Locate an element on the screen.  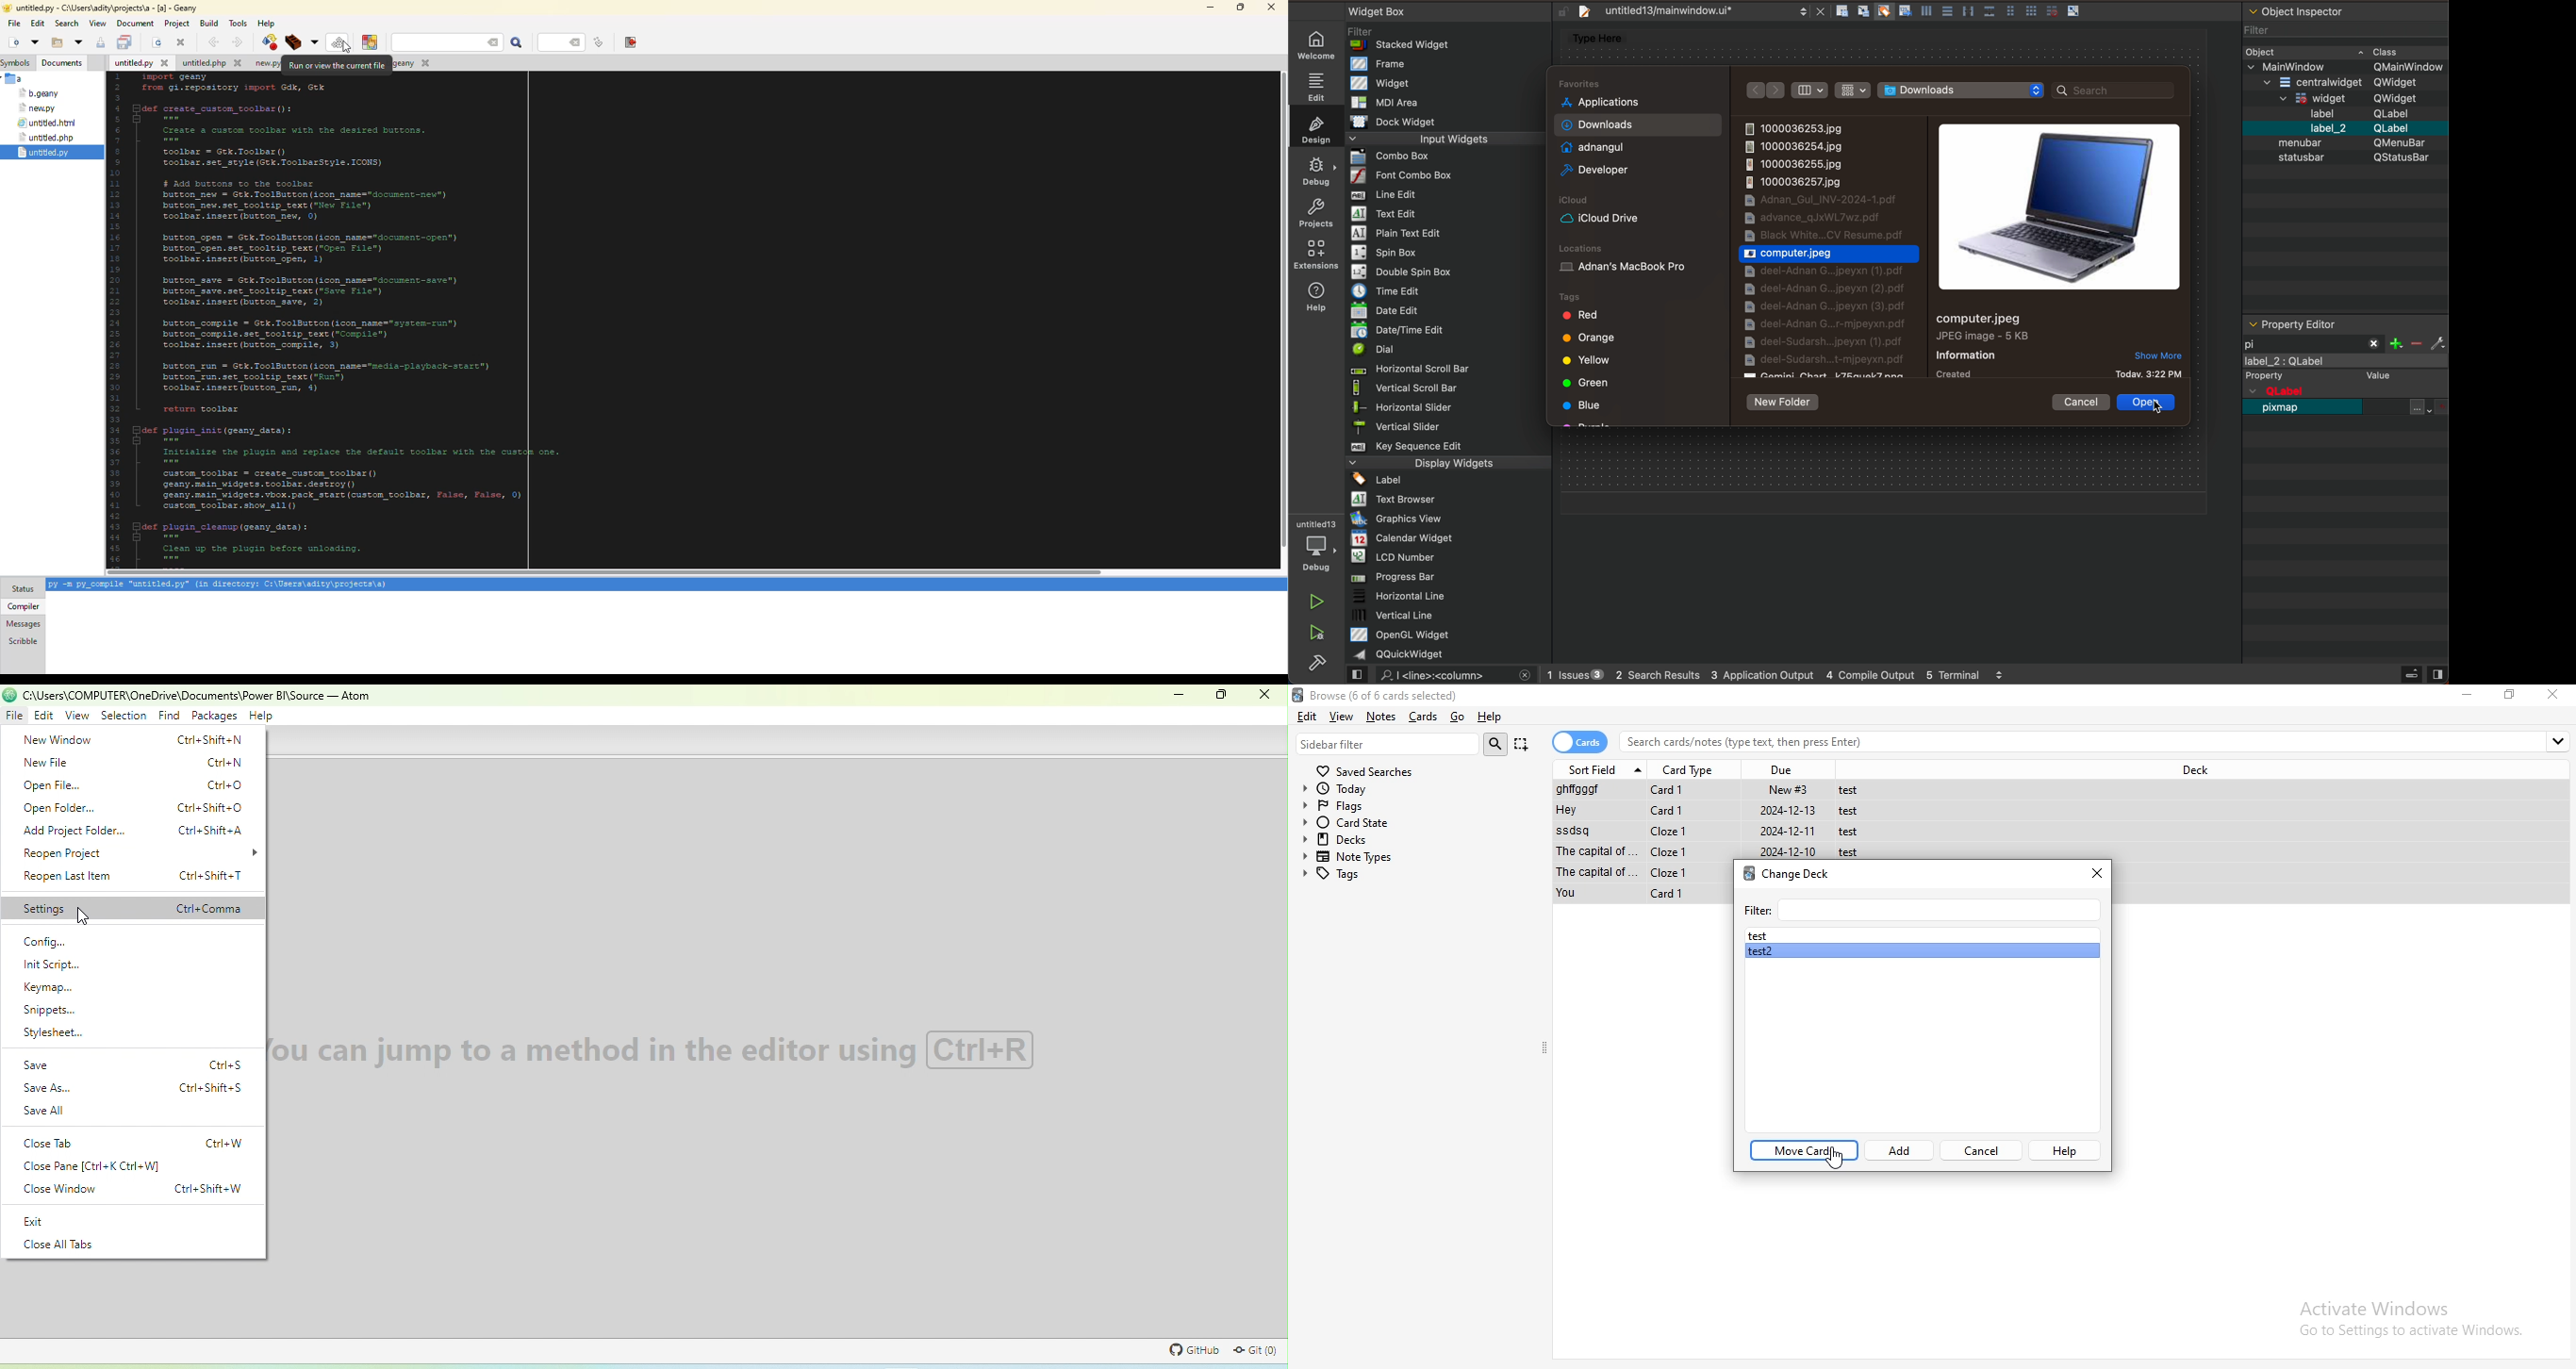
card state is located at coordinates (1414, 823).